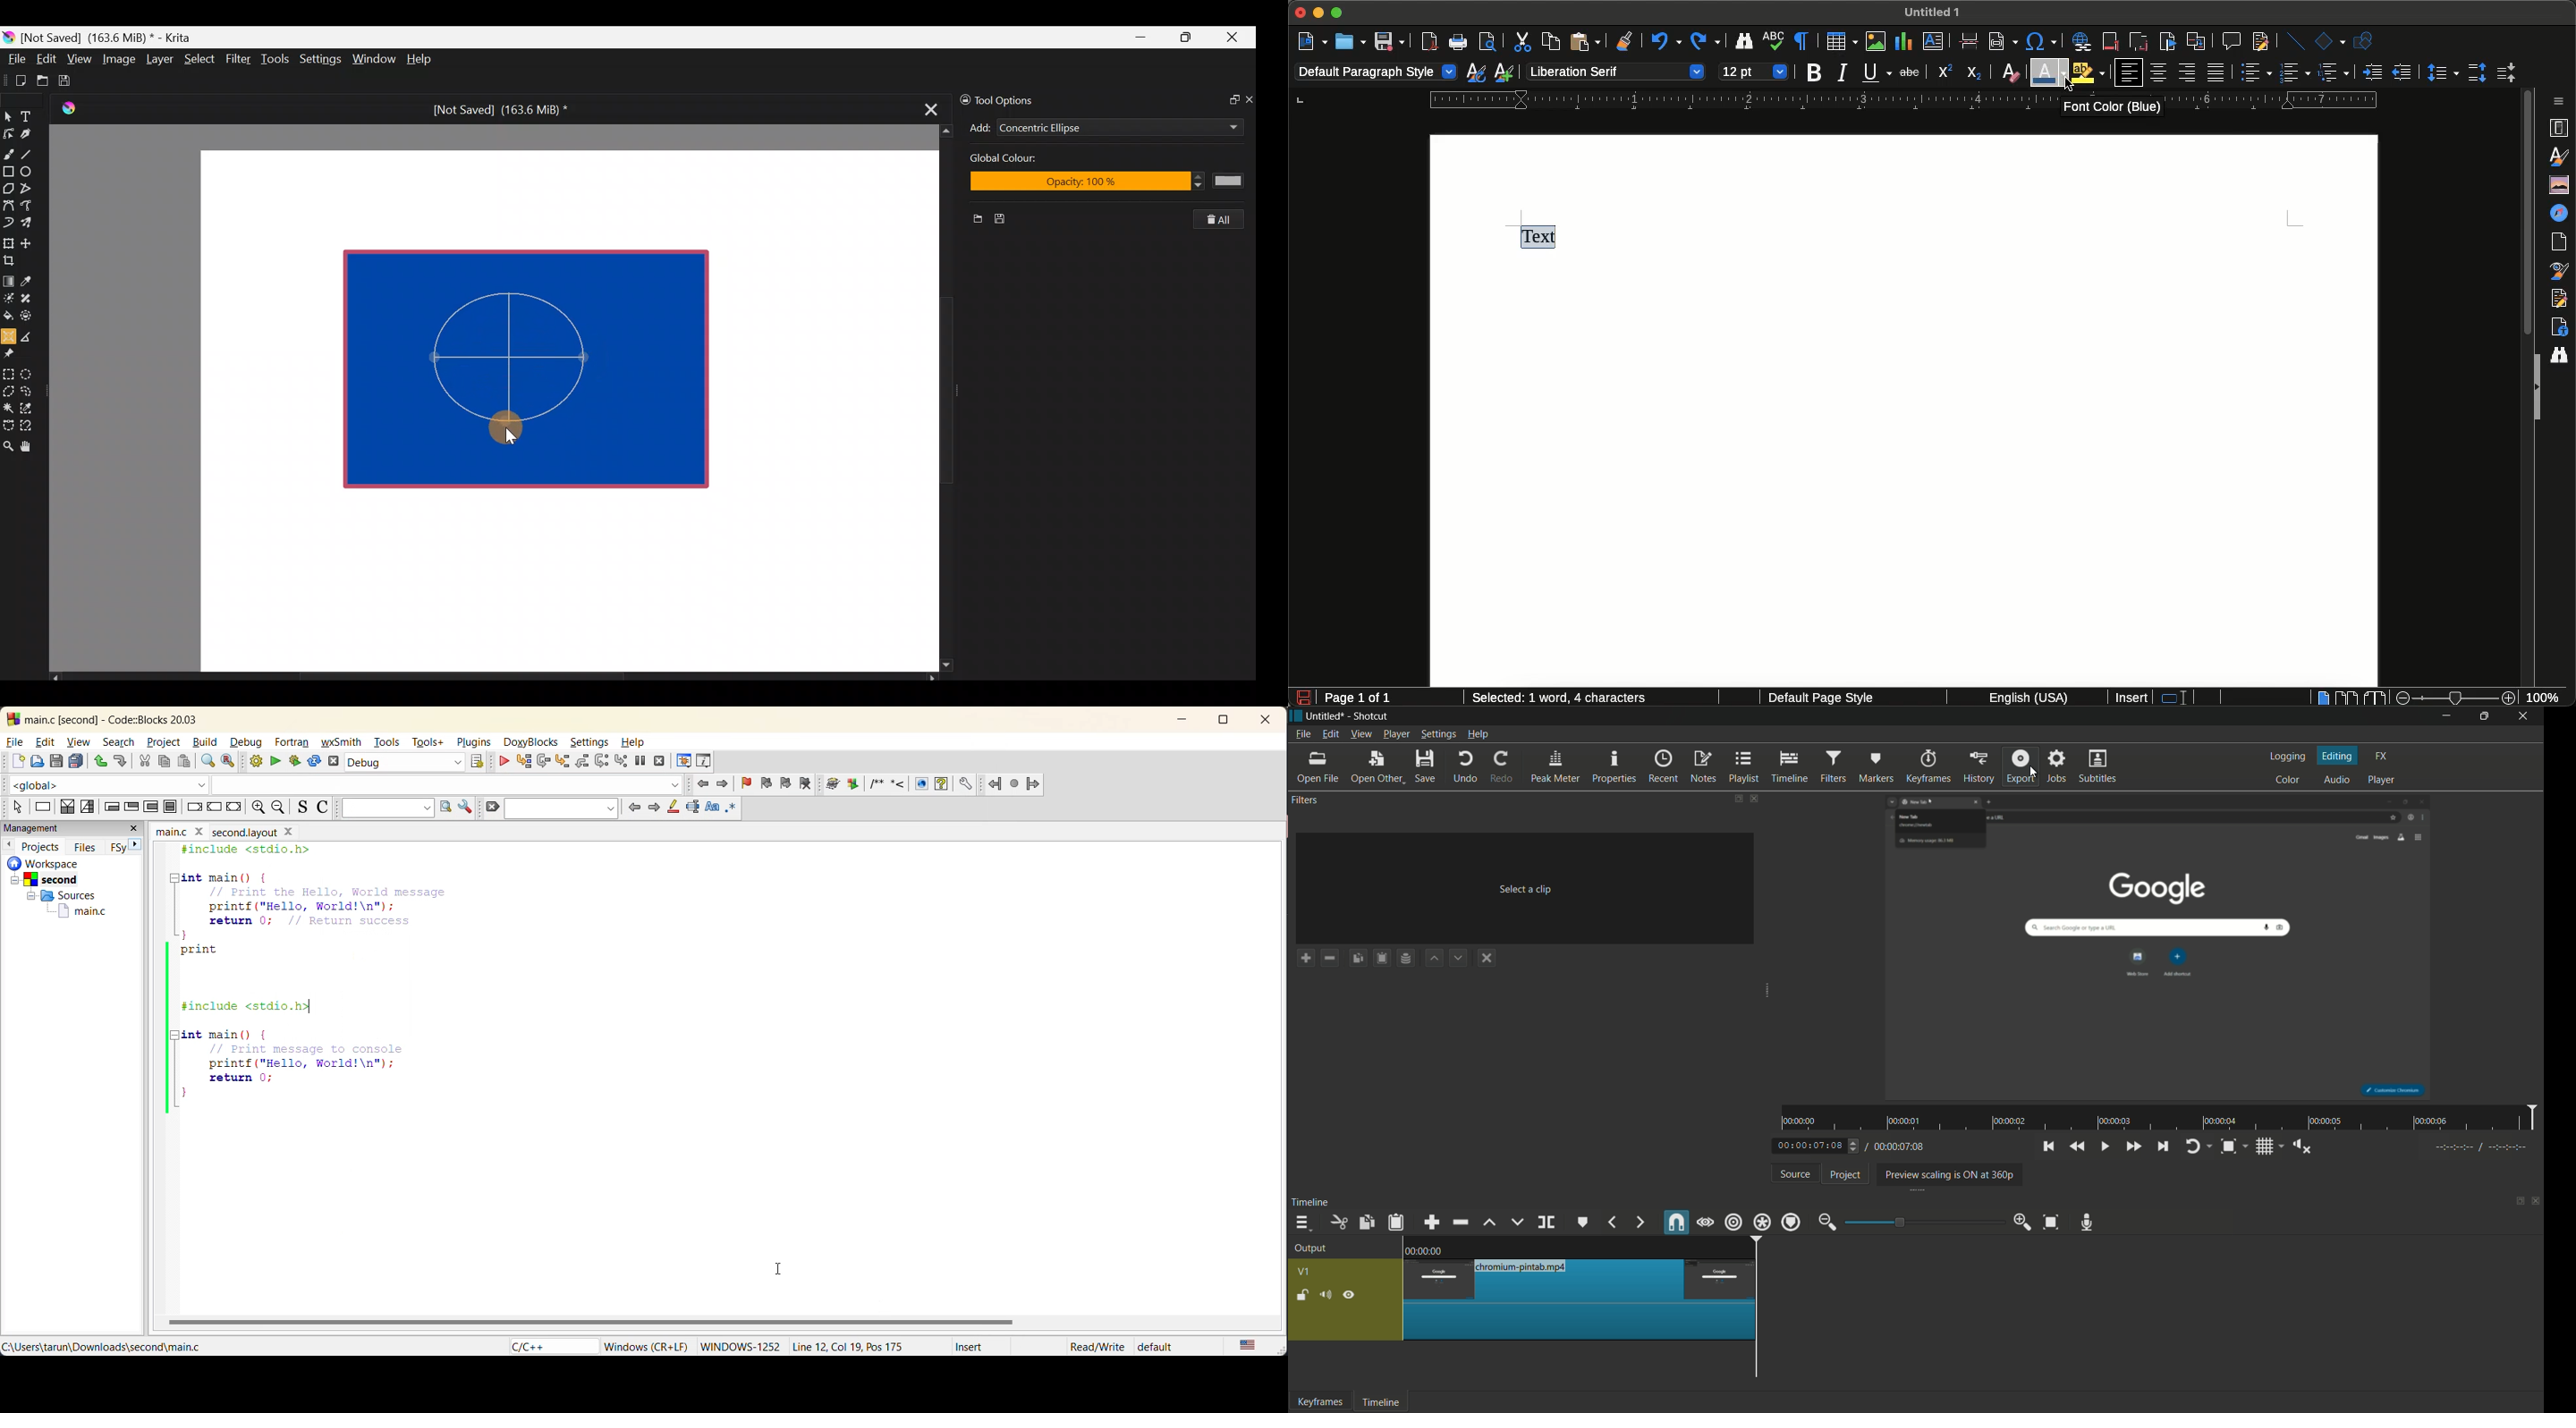 Image resolution: width=2576 pixels, height=1428 pixels. Describe the element at coordinates (2182, 698) in the screenshot. I see `Standard selection` at that location.